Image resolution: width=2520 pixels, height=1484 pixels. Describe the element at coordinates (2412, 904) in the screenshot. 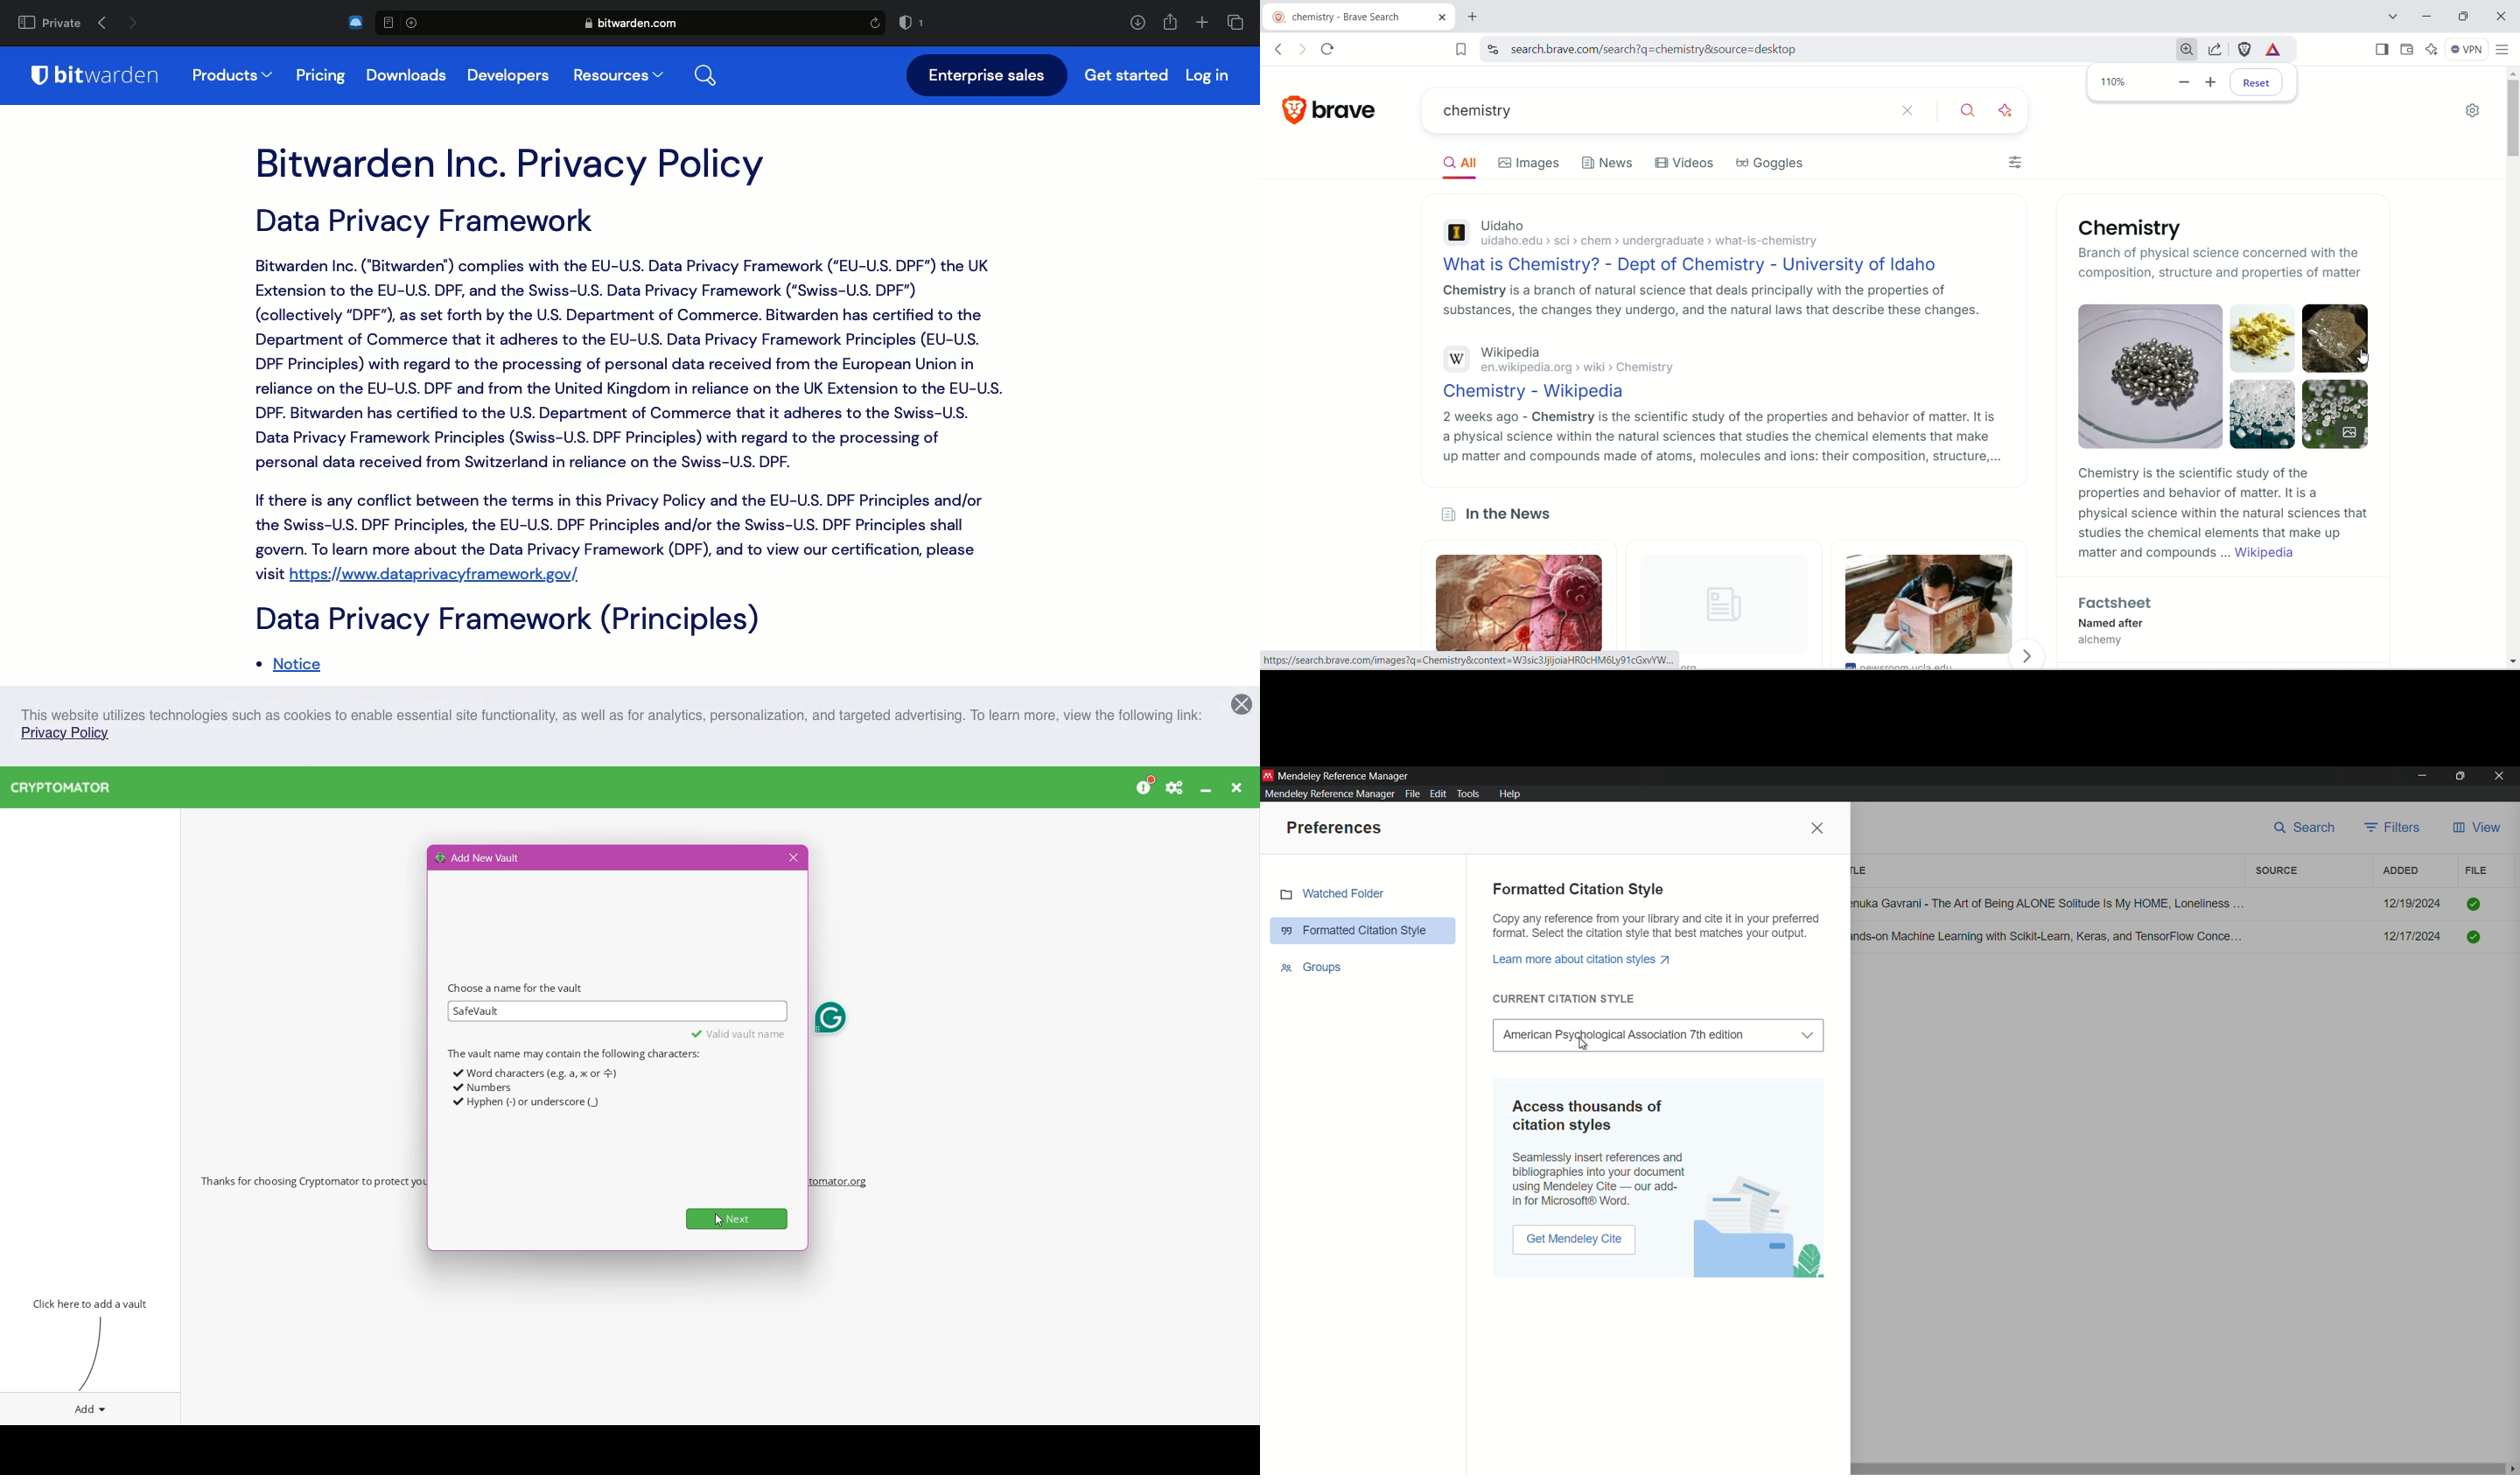

I see `12/19/2024` at that location.